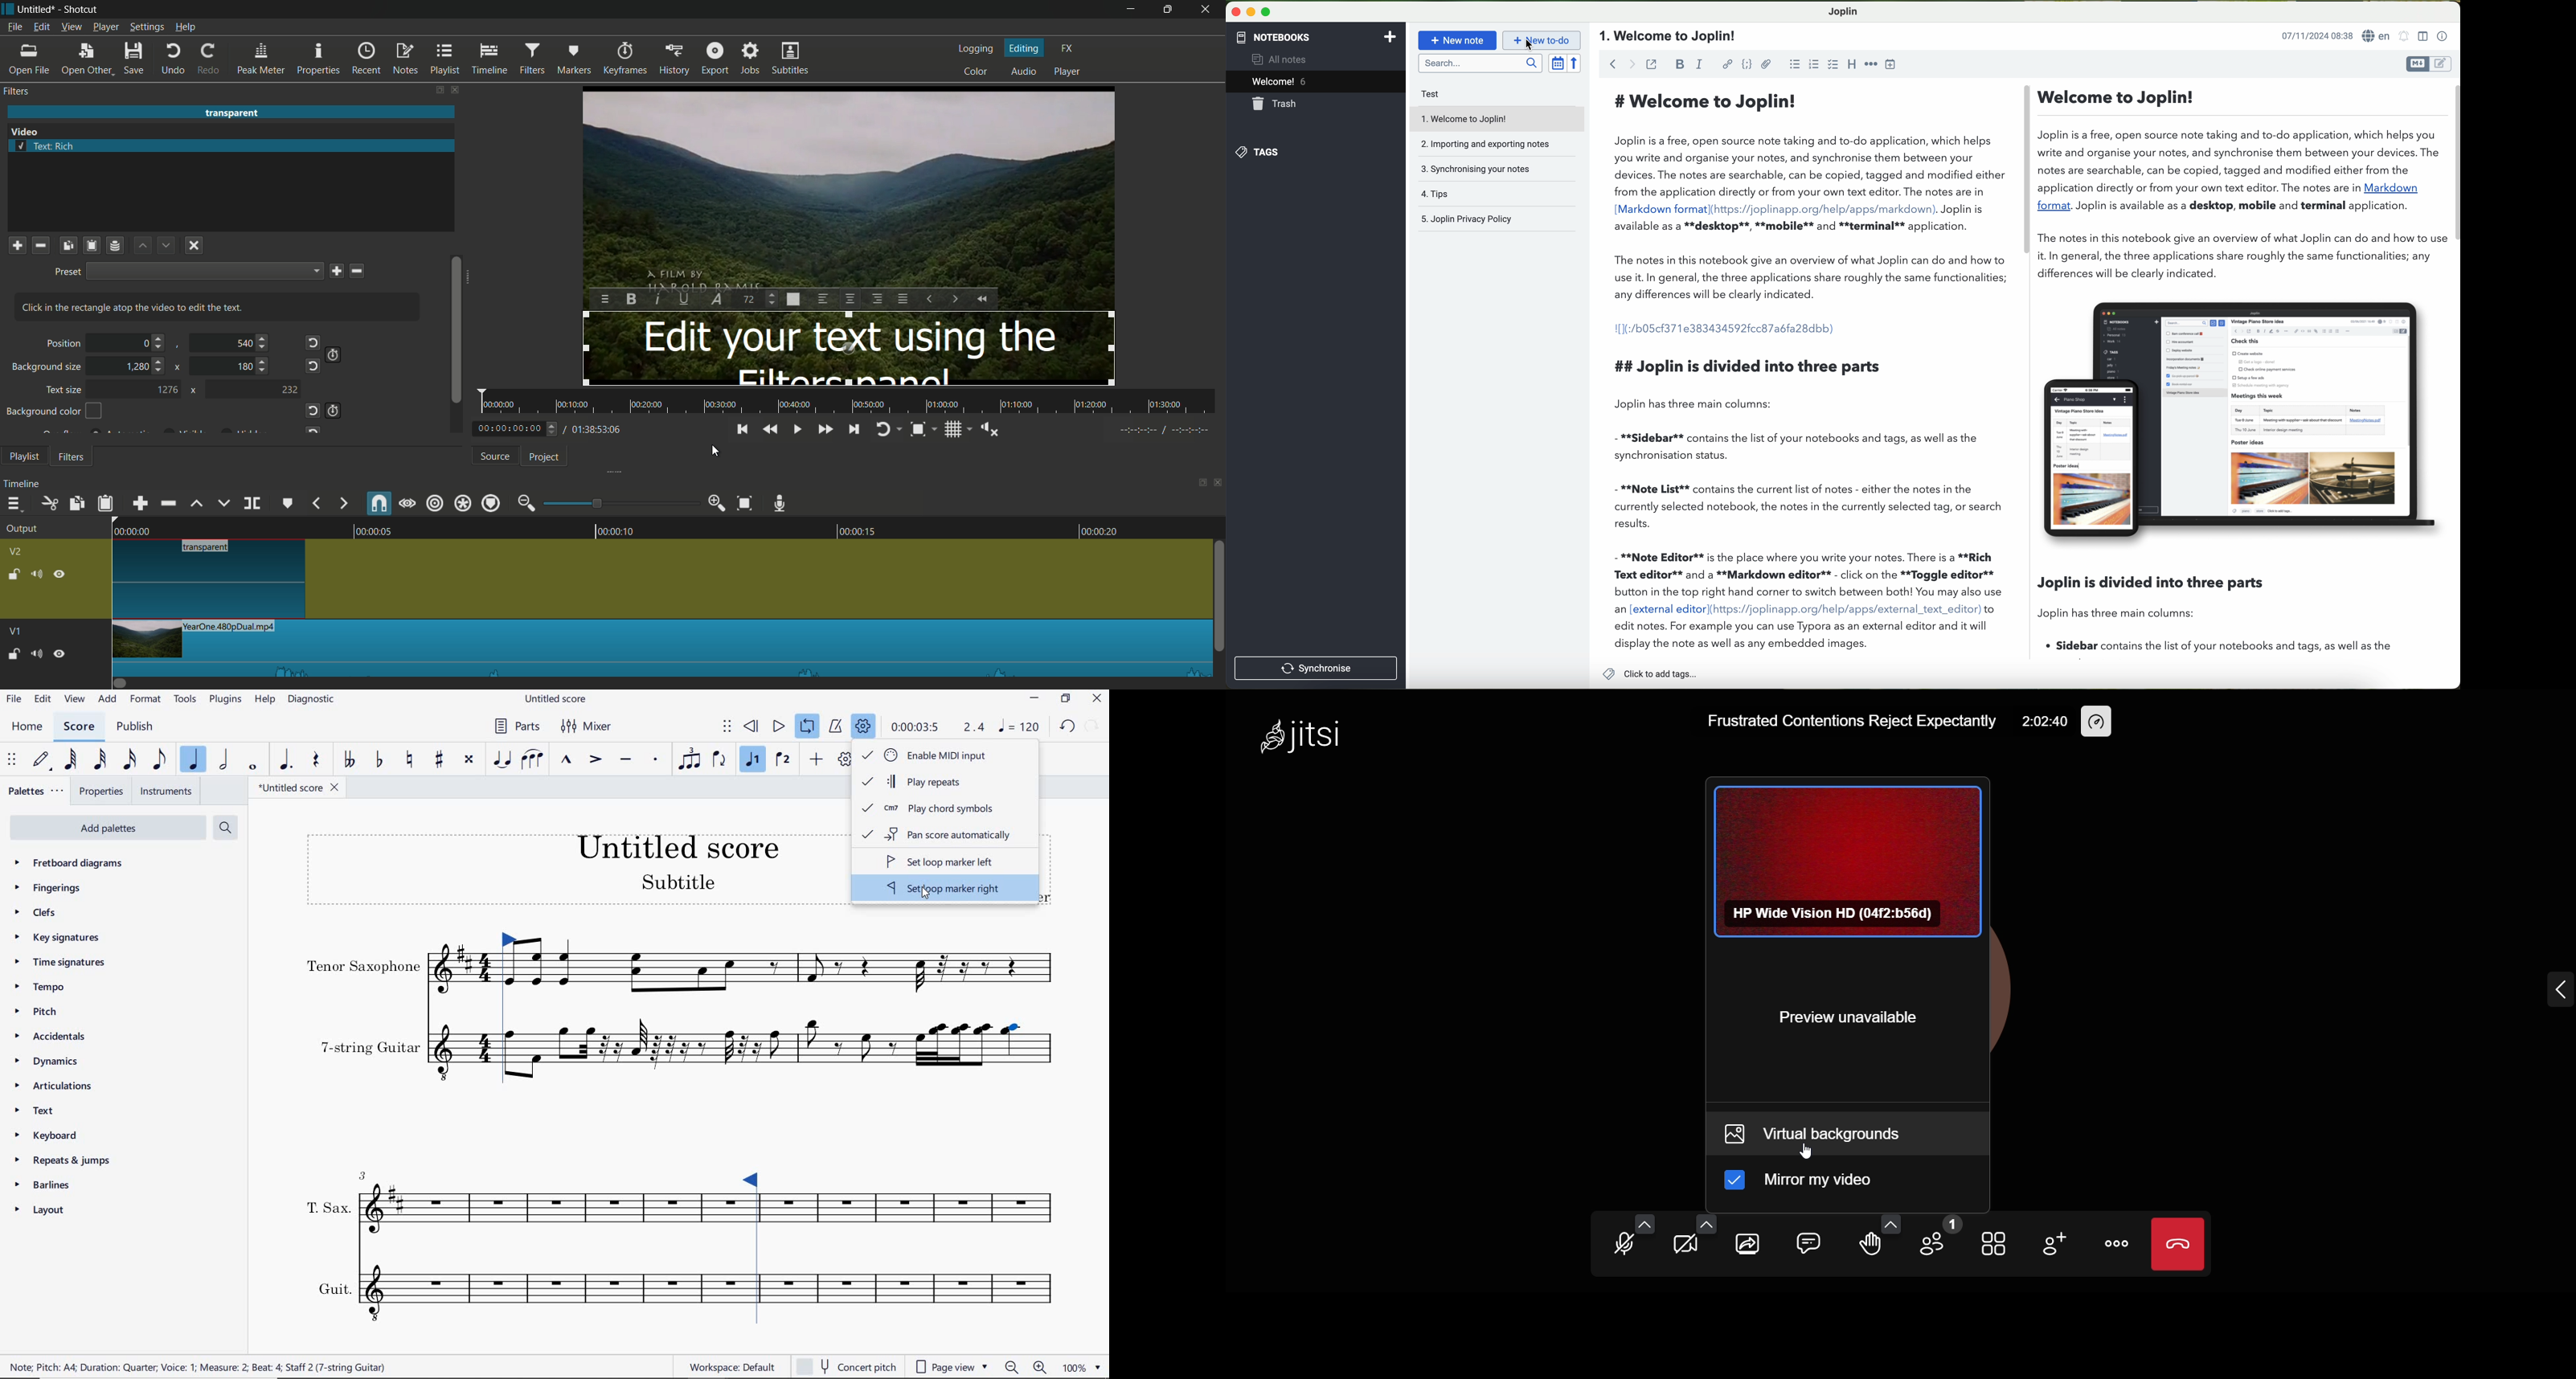  What do you see at coordinates (1843, 12) in the screenshot?
I see `Joplin` at bounding box center [1843, 12].